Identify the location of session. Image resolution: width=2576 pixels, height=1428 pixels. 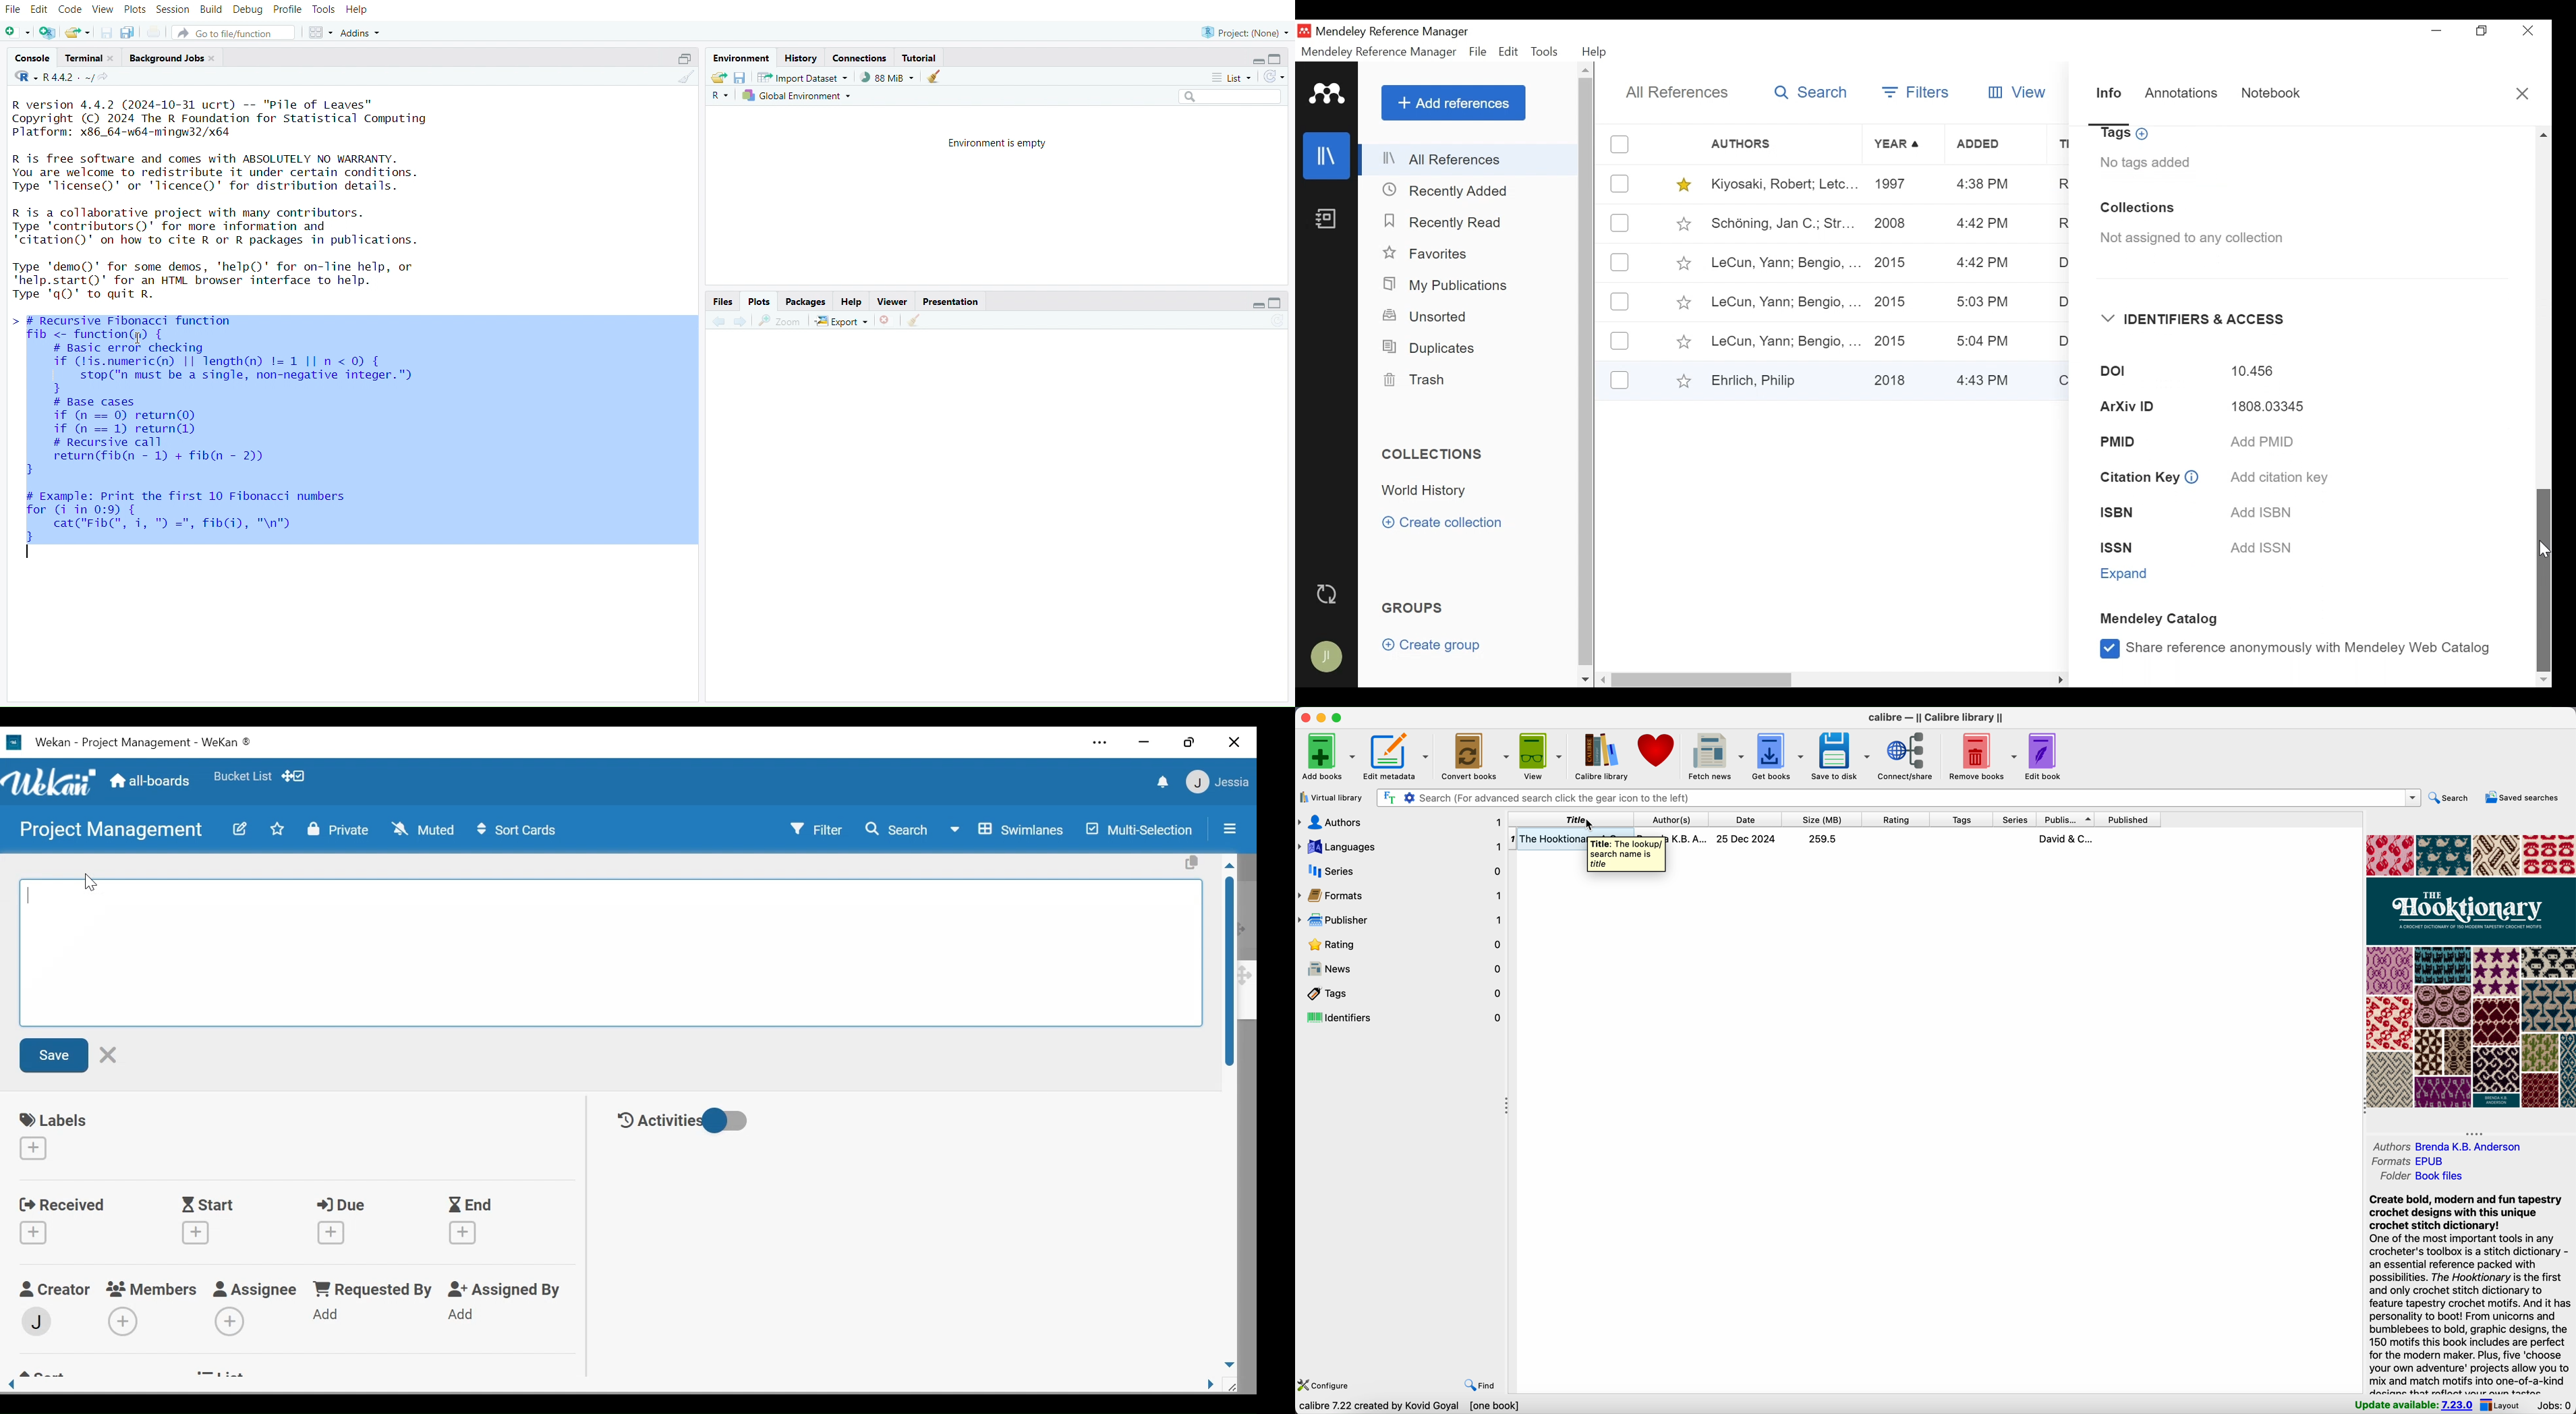
(173, 11).